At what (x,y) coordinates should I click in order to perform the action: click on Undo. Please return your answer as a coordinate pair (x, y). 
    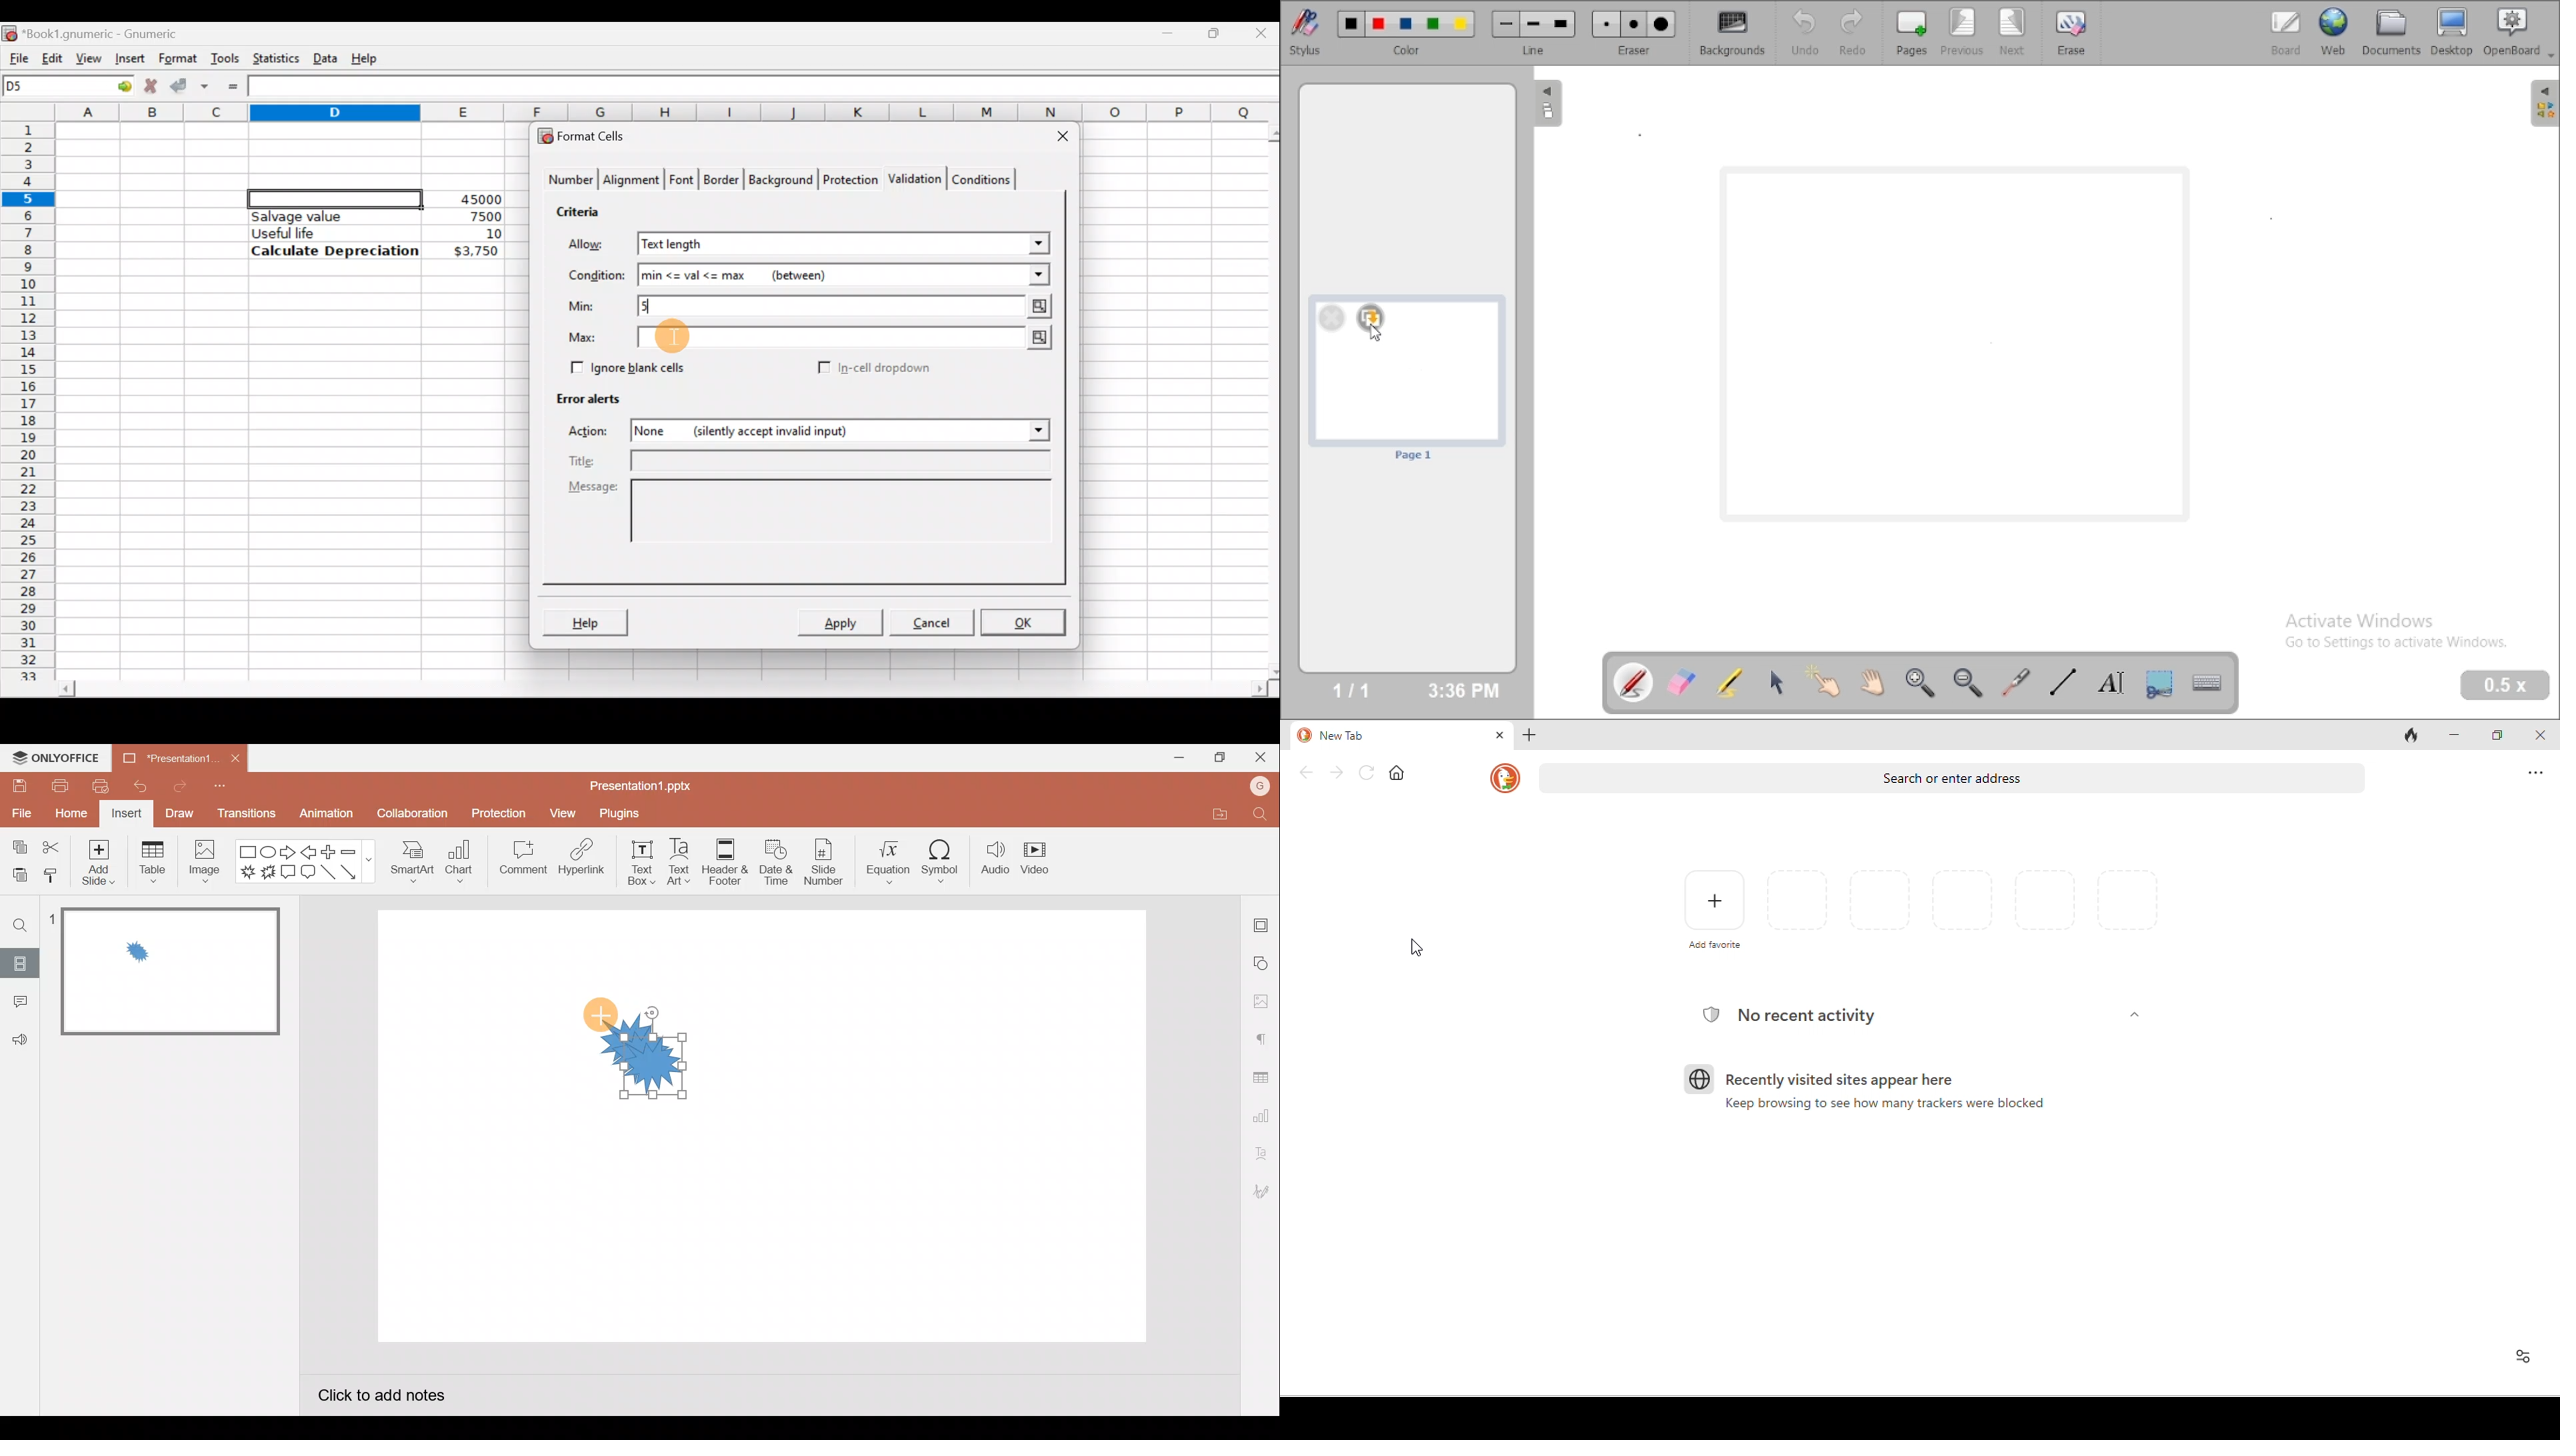
    Looking at the image, I should click on (139, 784).